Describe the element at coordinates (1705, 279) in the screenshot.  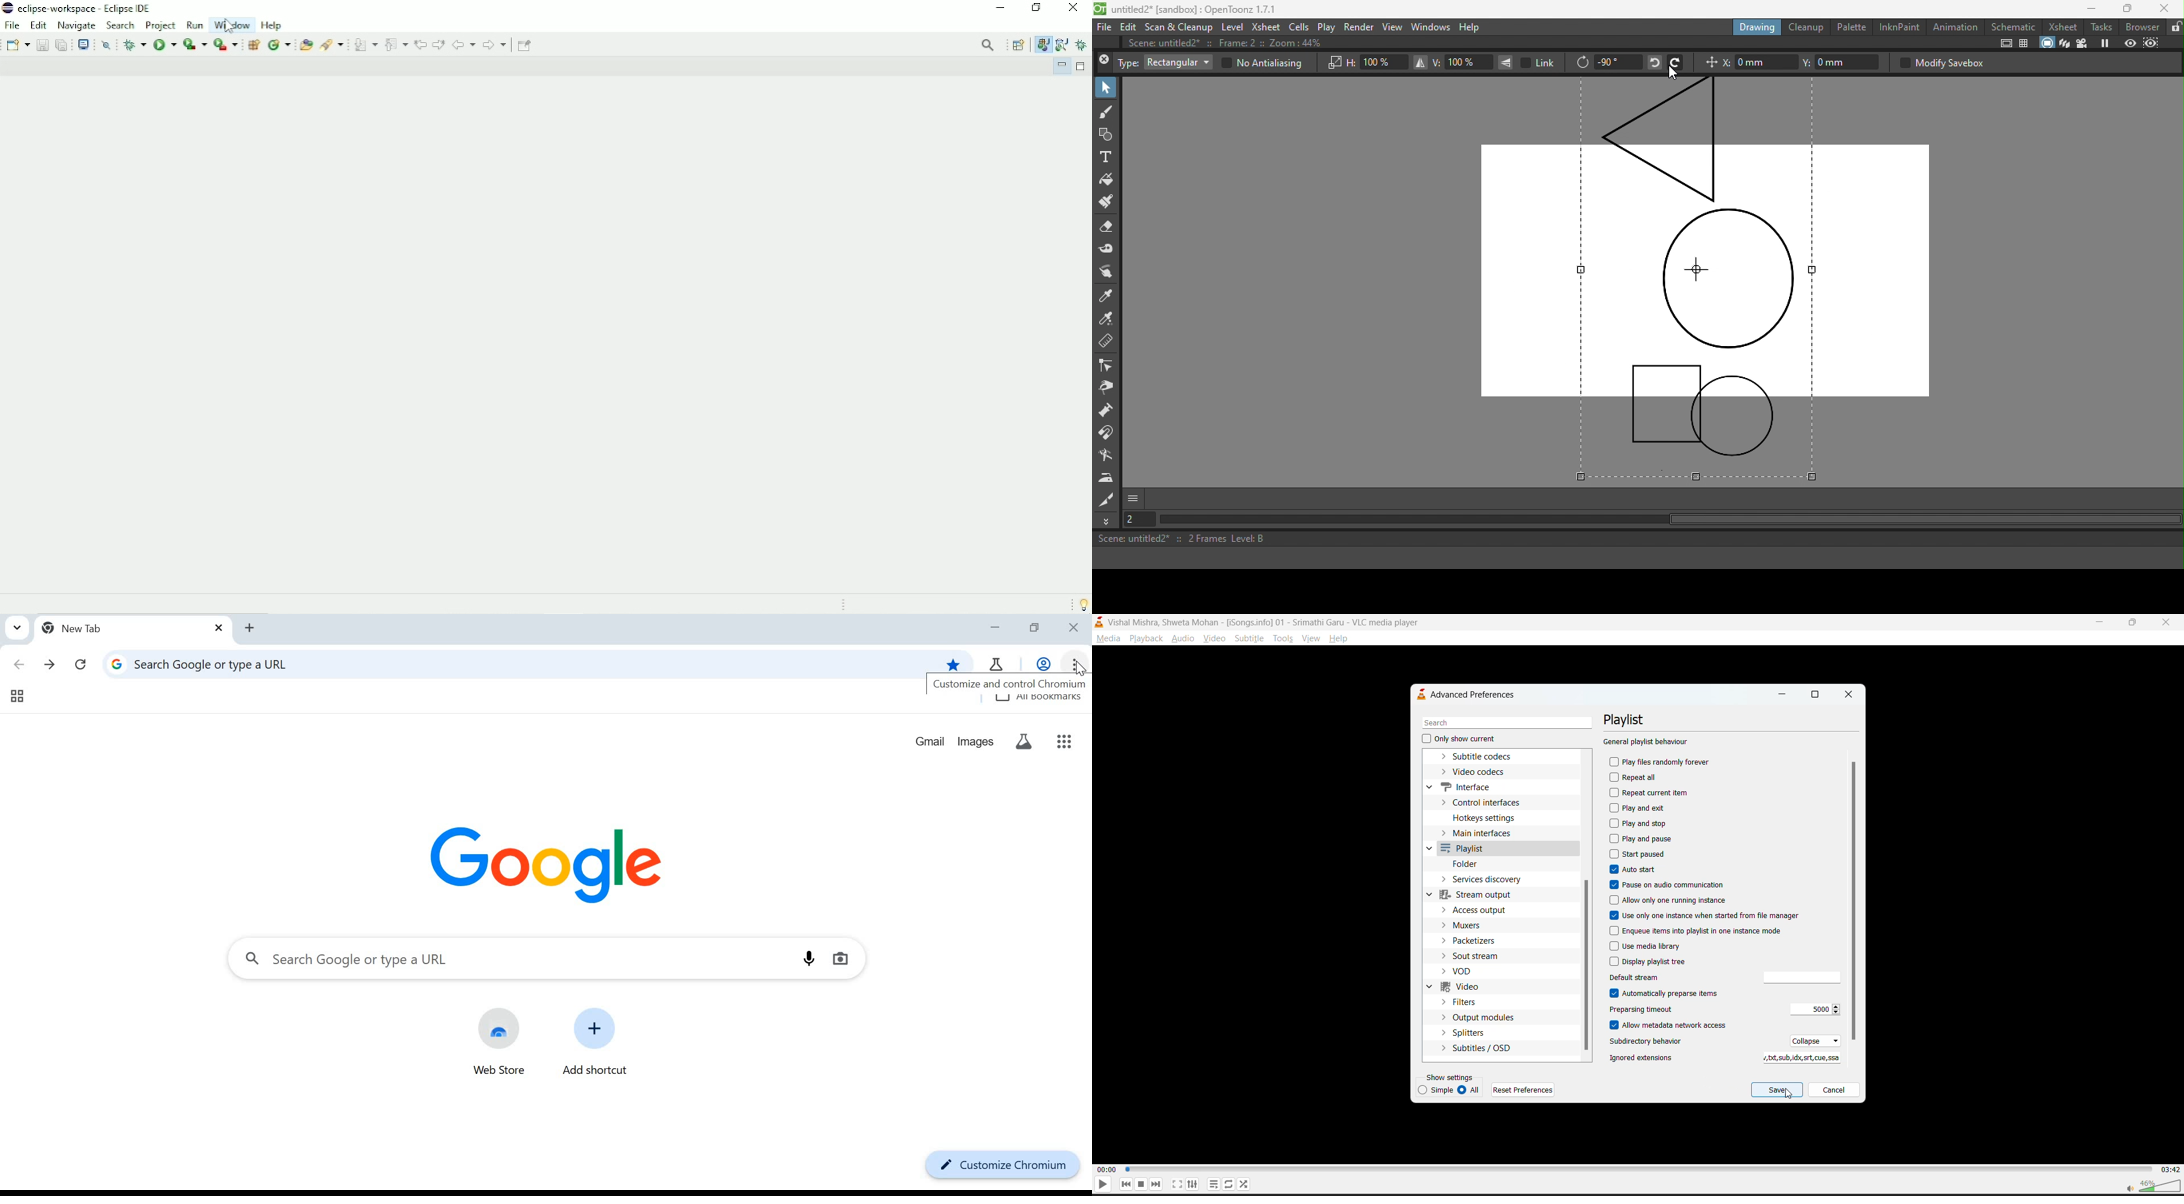
I see `canvas with objest rotated` at that location.